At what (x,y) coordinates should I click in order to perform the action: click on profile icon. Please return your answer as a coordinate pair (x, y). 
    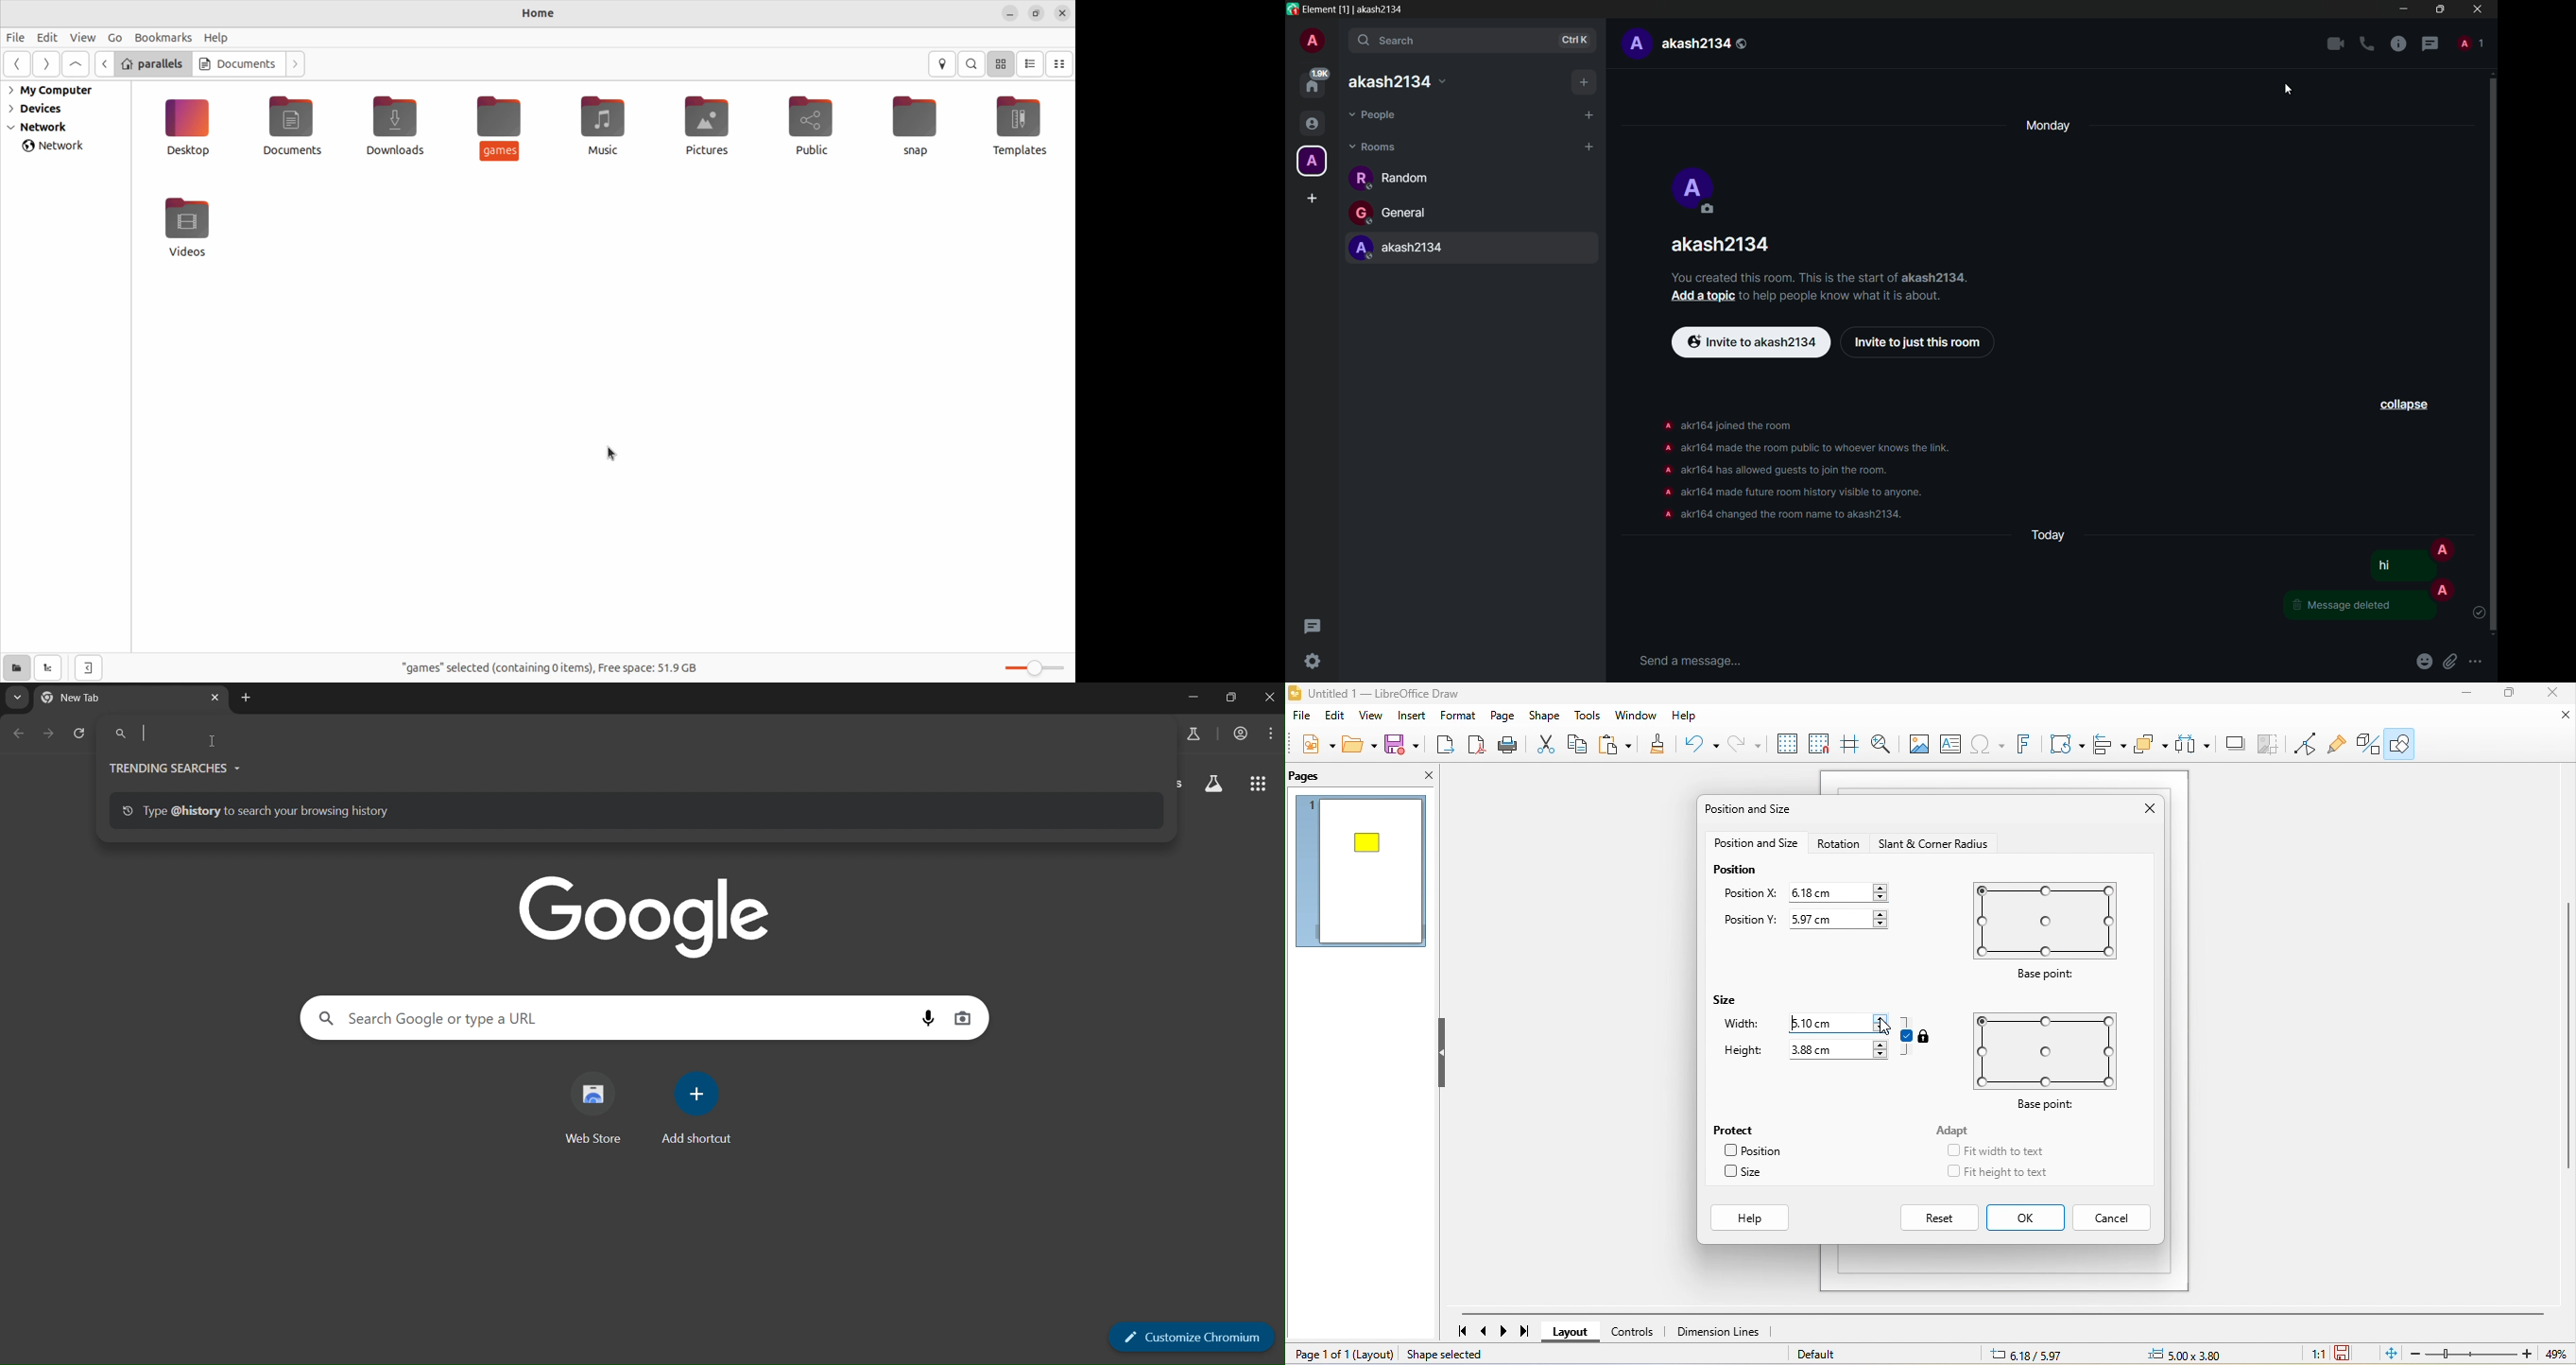
    Looking at the image, I should click on (2442, 549).